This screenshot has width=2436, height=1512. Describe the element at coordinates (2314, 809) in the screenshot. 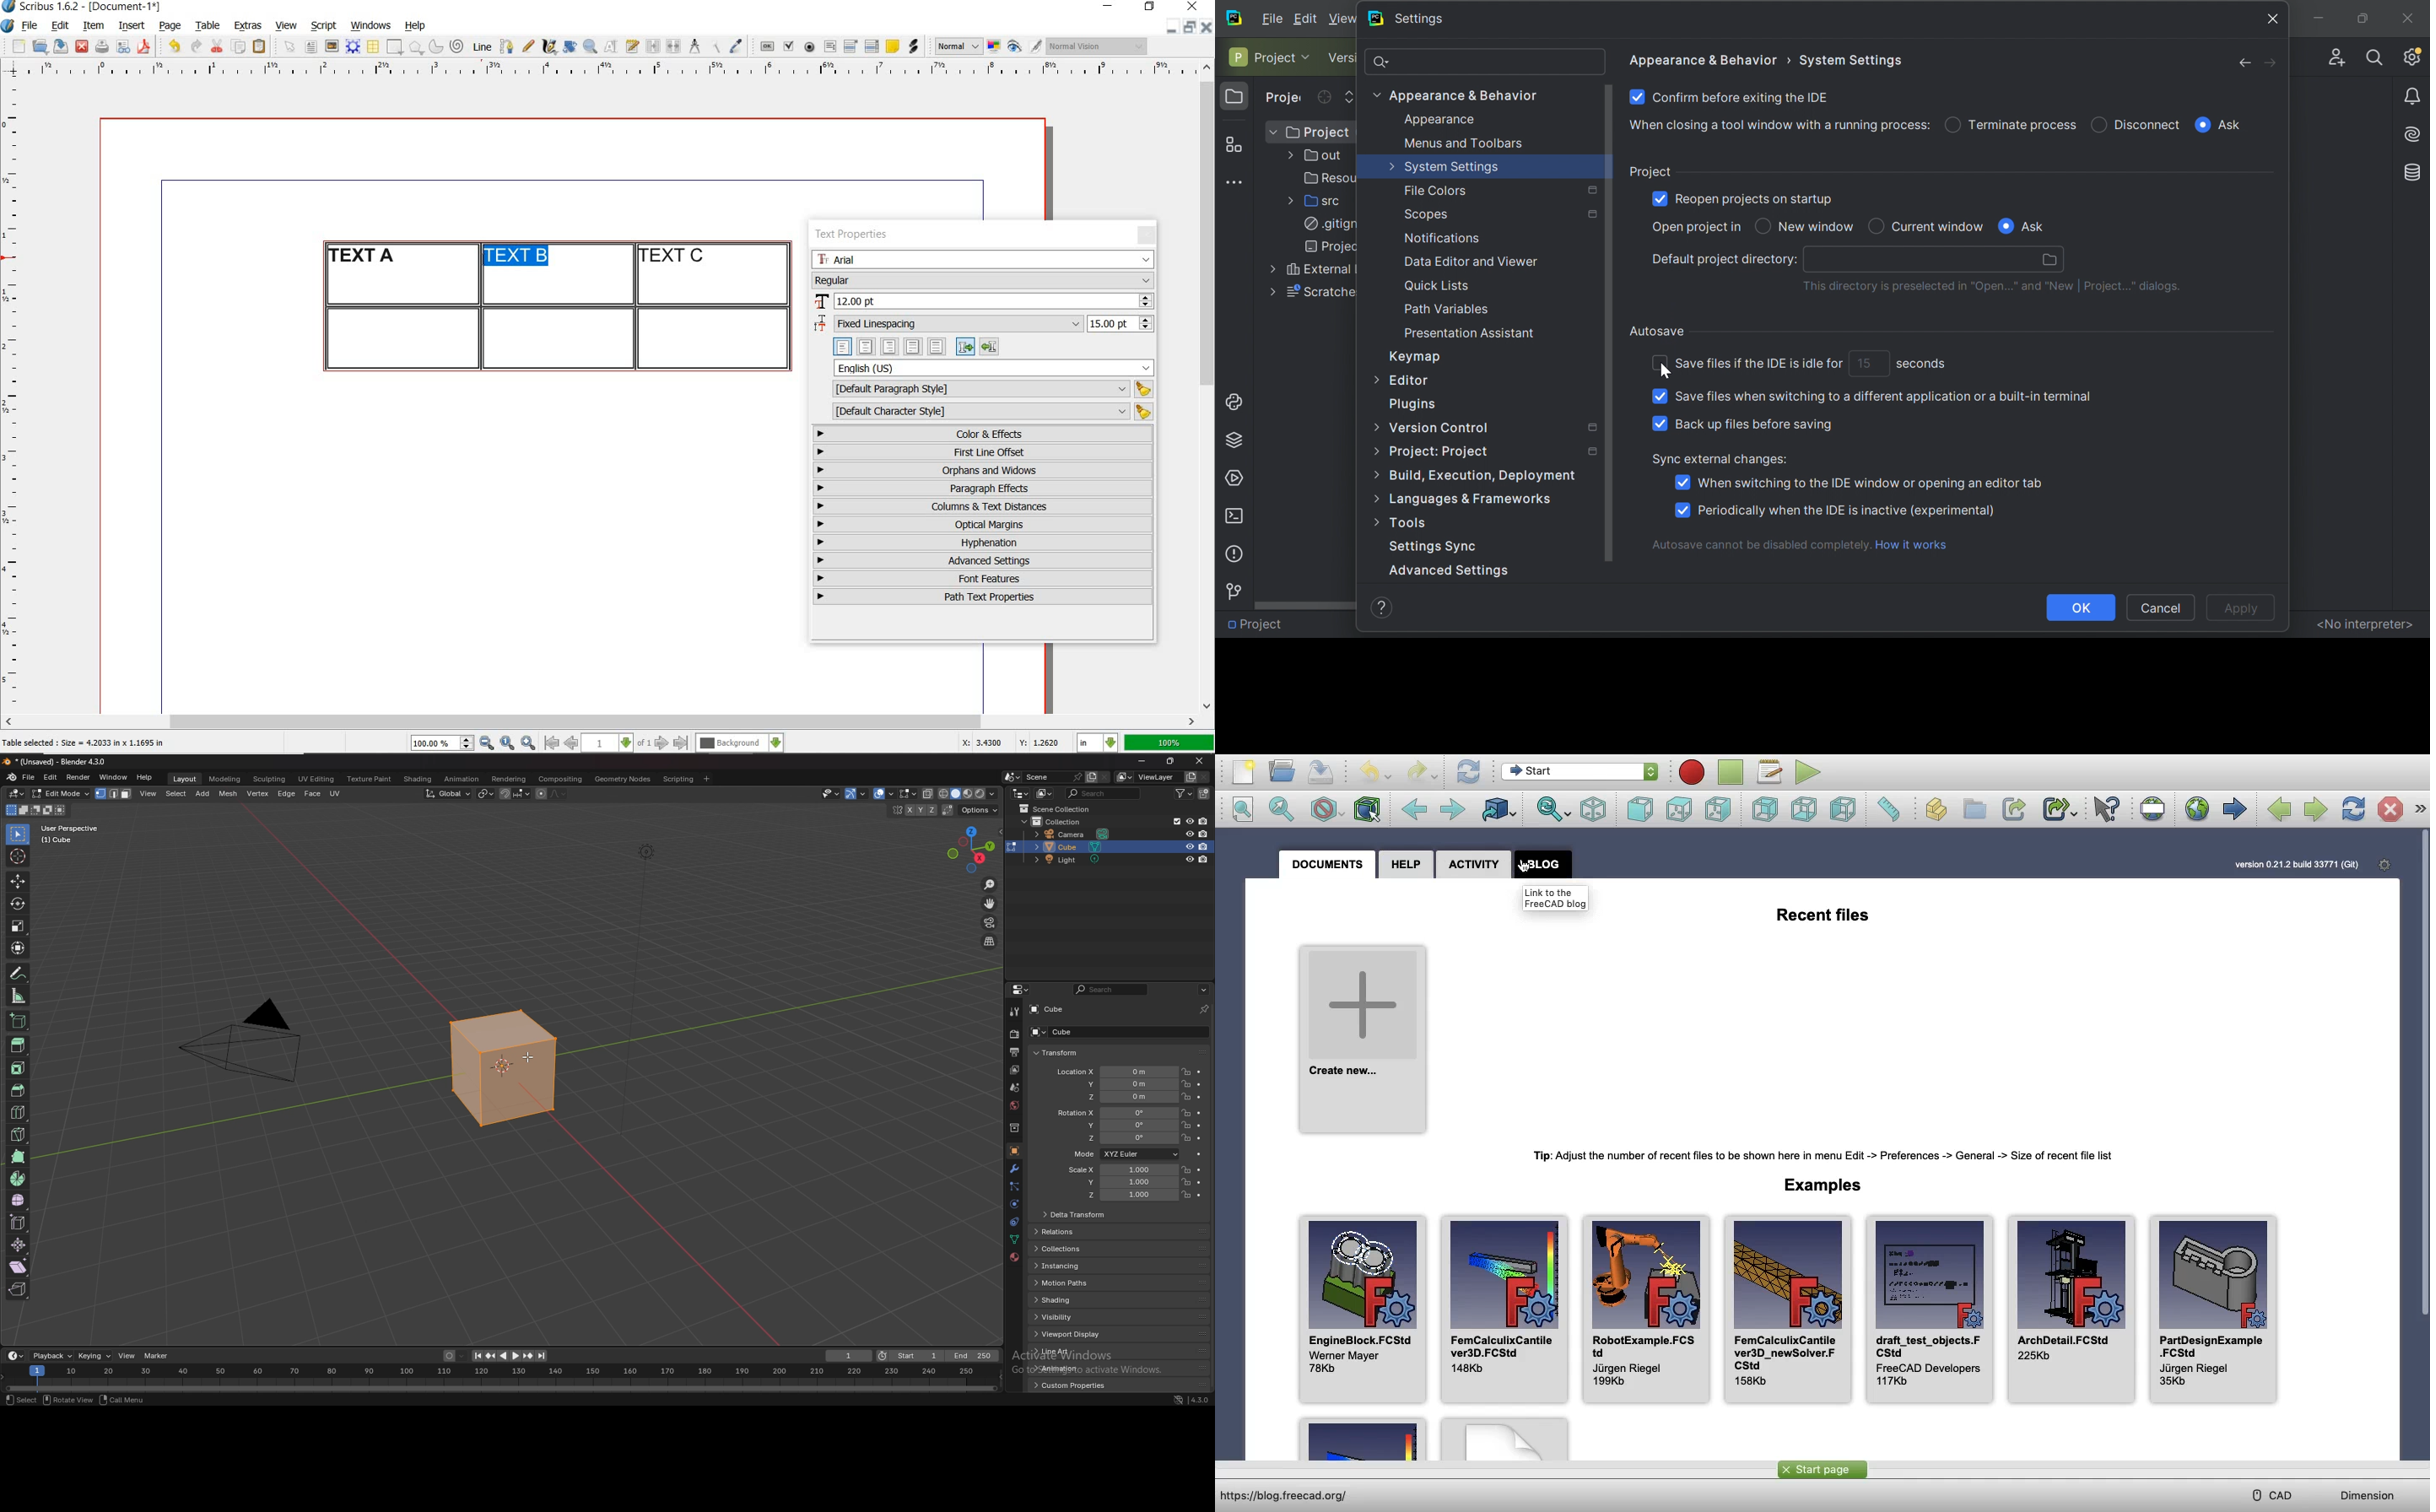

I see `Forward Navigation` at that location.